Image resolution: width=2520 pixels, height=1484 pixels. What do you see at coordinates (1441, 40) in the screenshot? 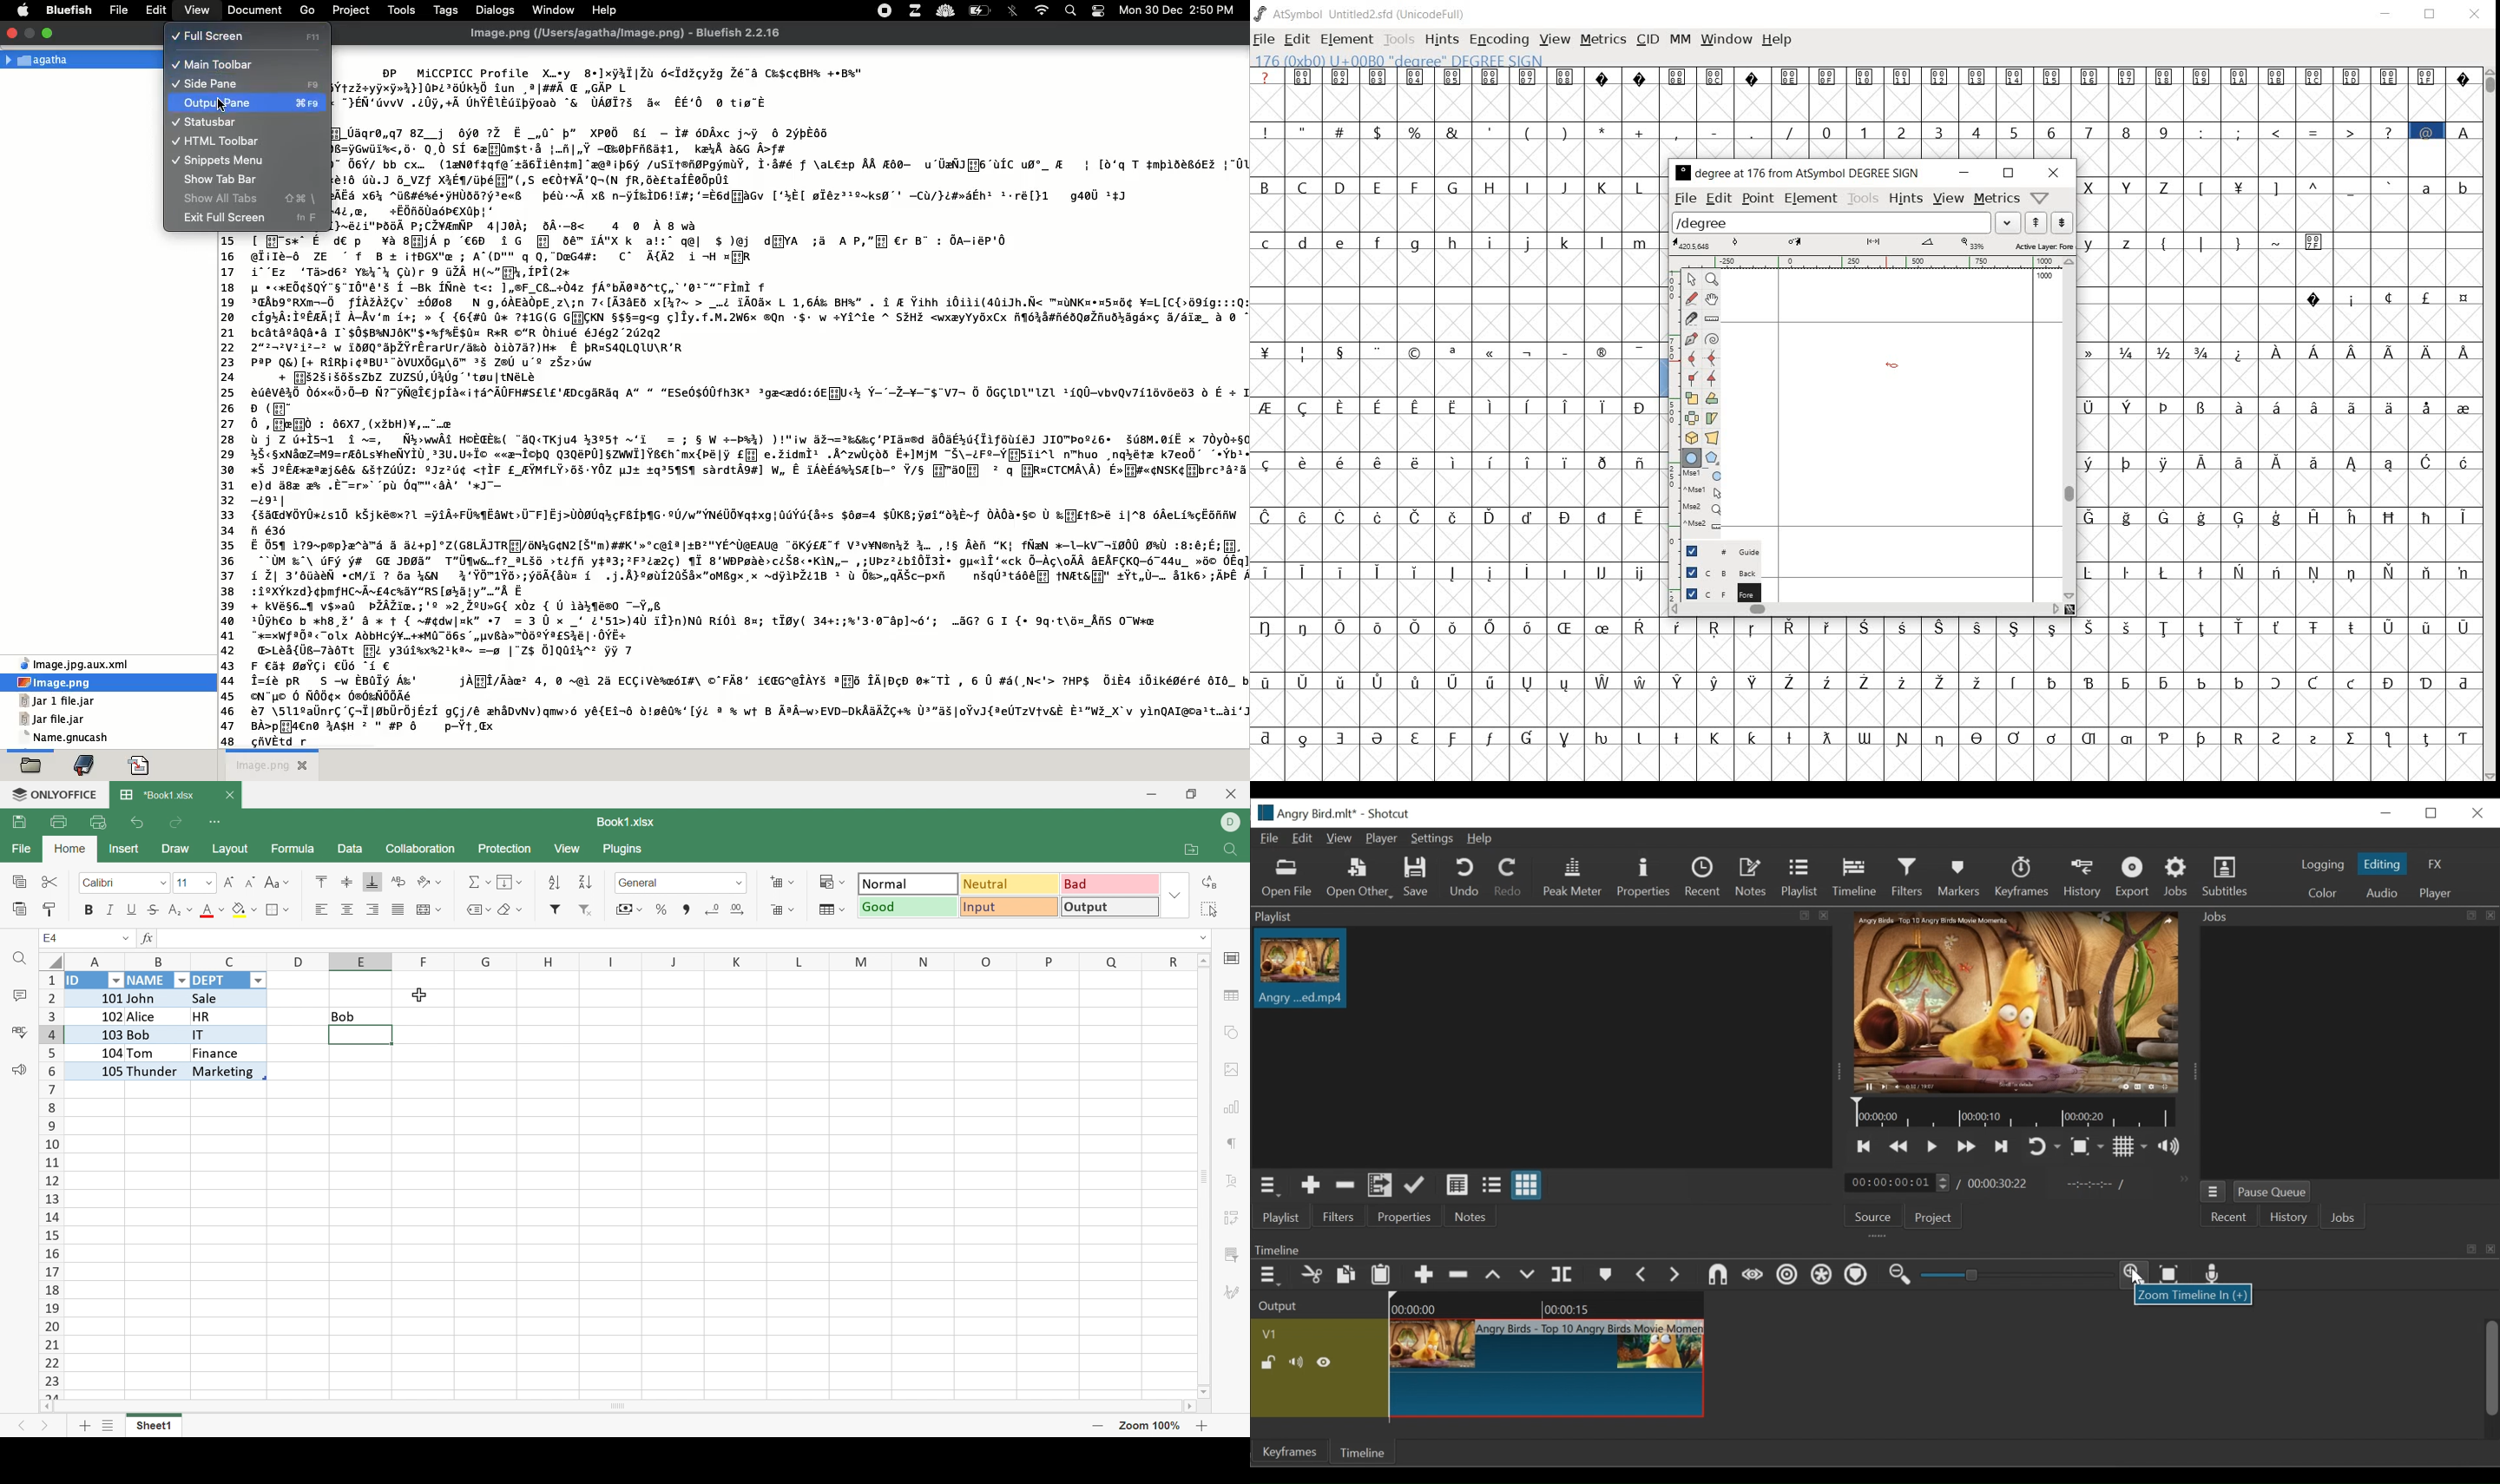
I see `hints` at bounding box center [1441, 40].